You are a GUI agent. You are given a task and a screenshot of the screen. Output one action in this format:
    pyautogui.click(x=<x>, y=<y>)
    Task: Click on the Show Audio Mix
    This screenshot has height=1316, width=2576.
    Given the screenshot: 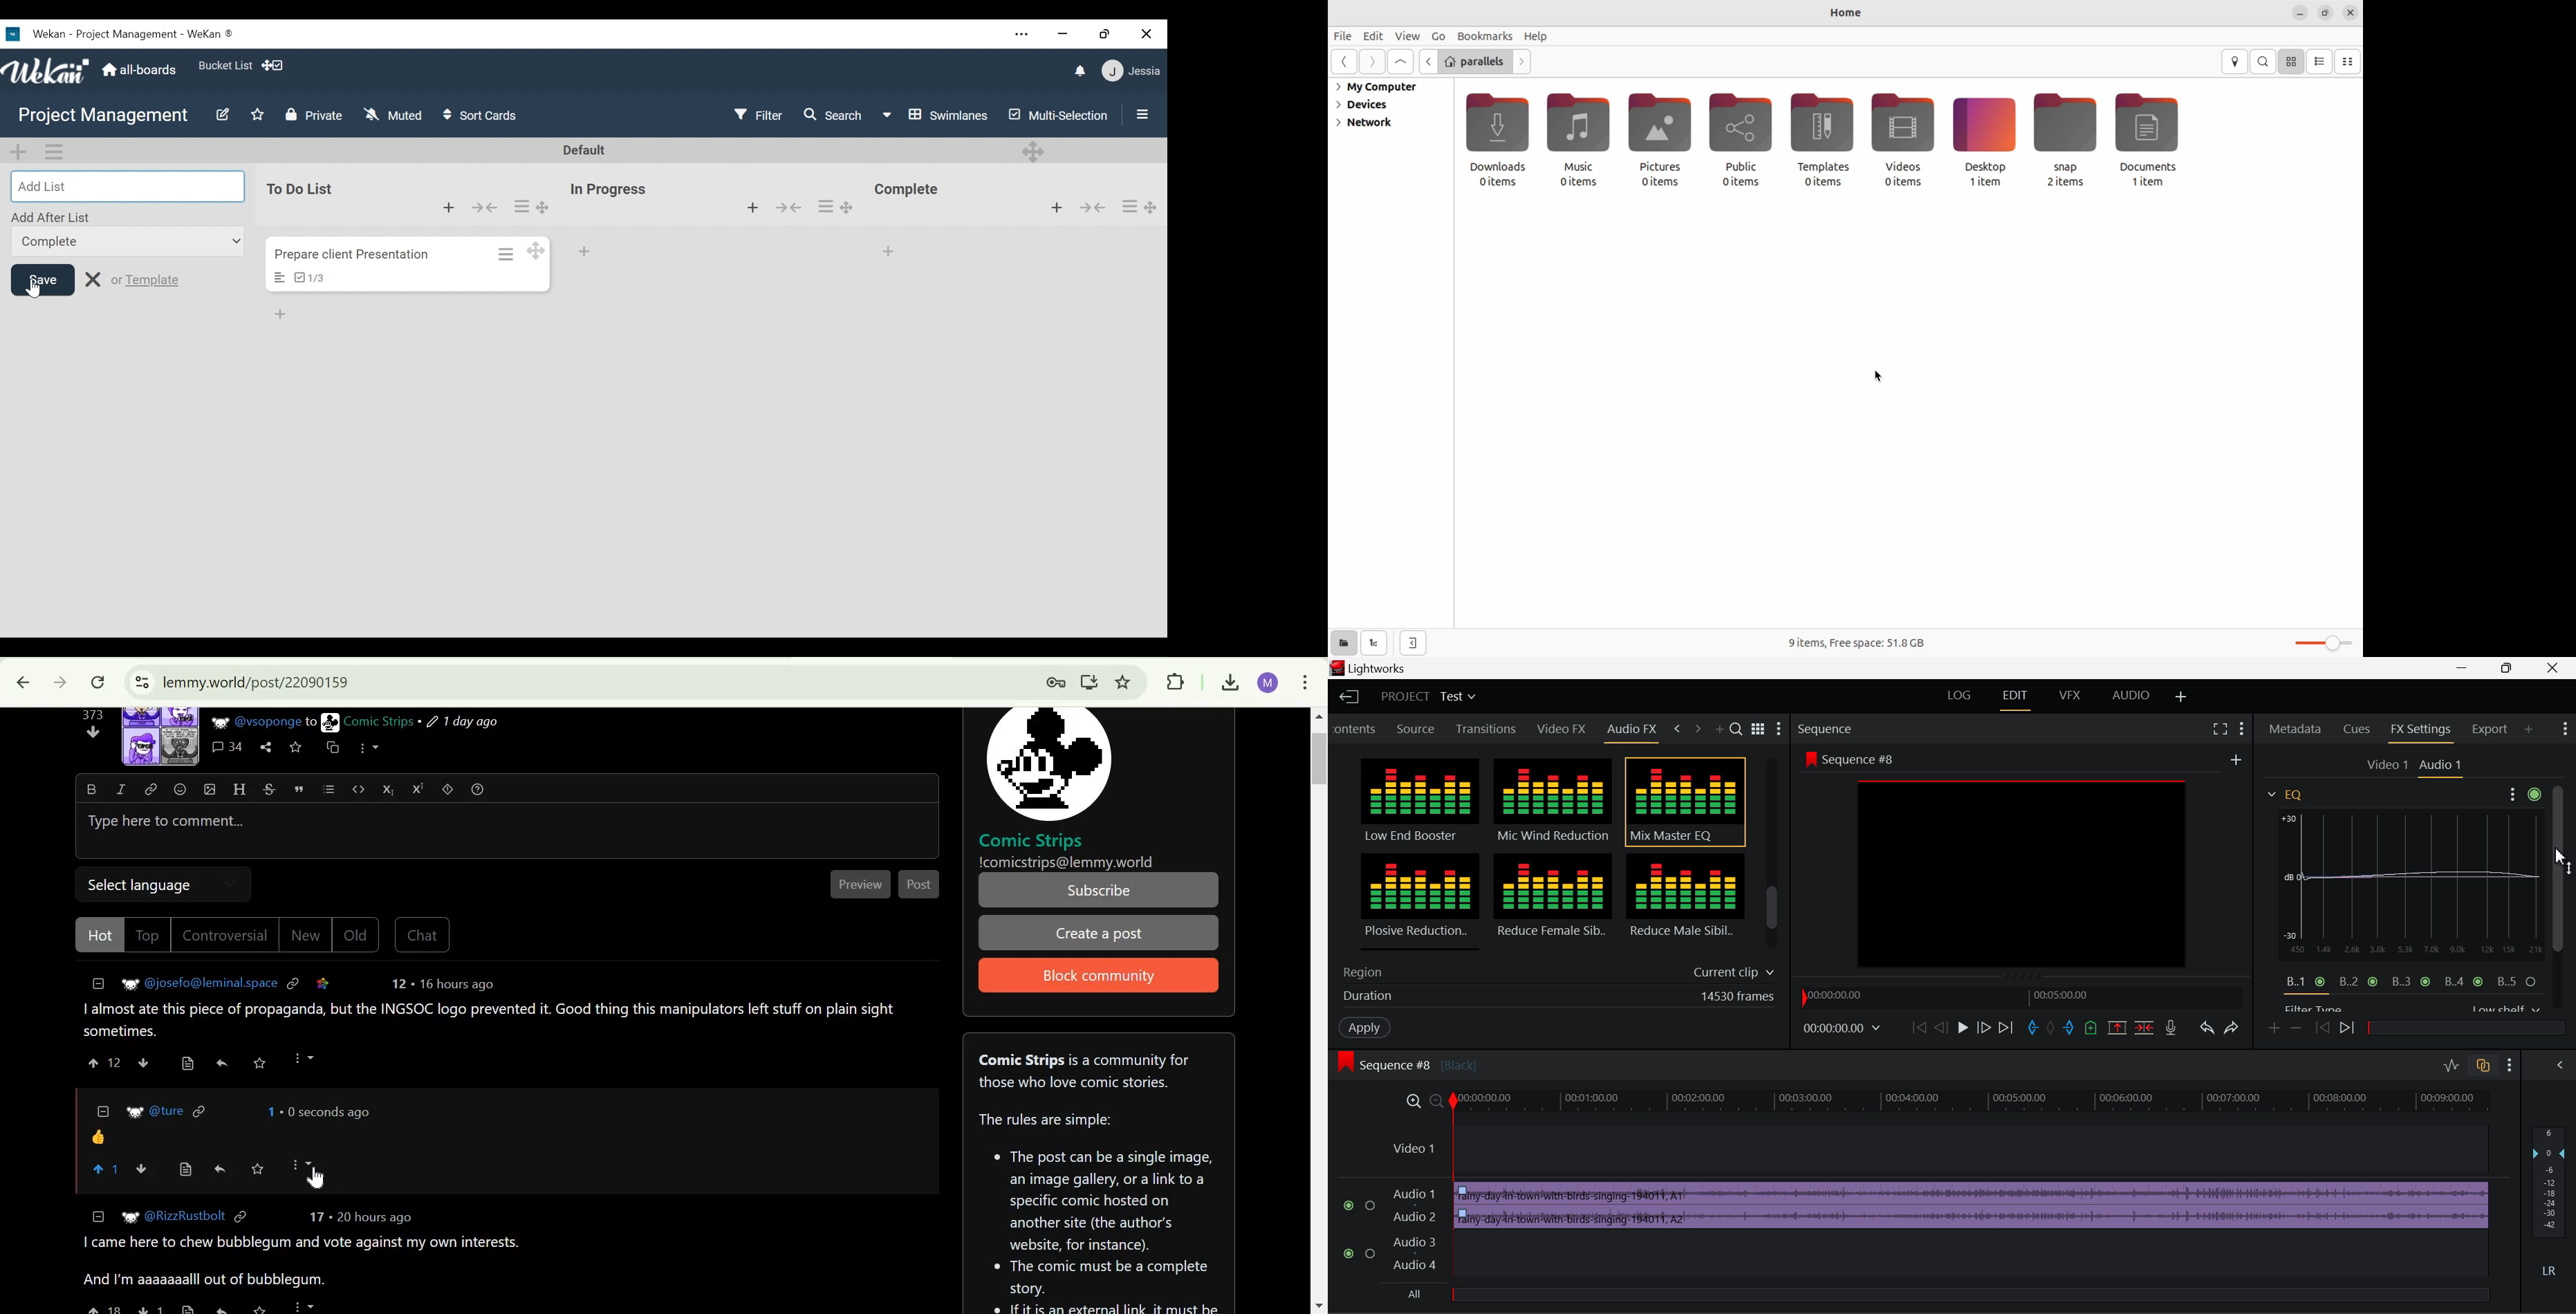 What is the action you would take?
    pyautogui.click(x=2558, y=1065)
    